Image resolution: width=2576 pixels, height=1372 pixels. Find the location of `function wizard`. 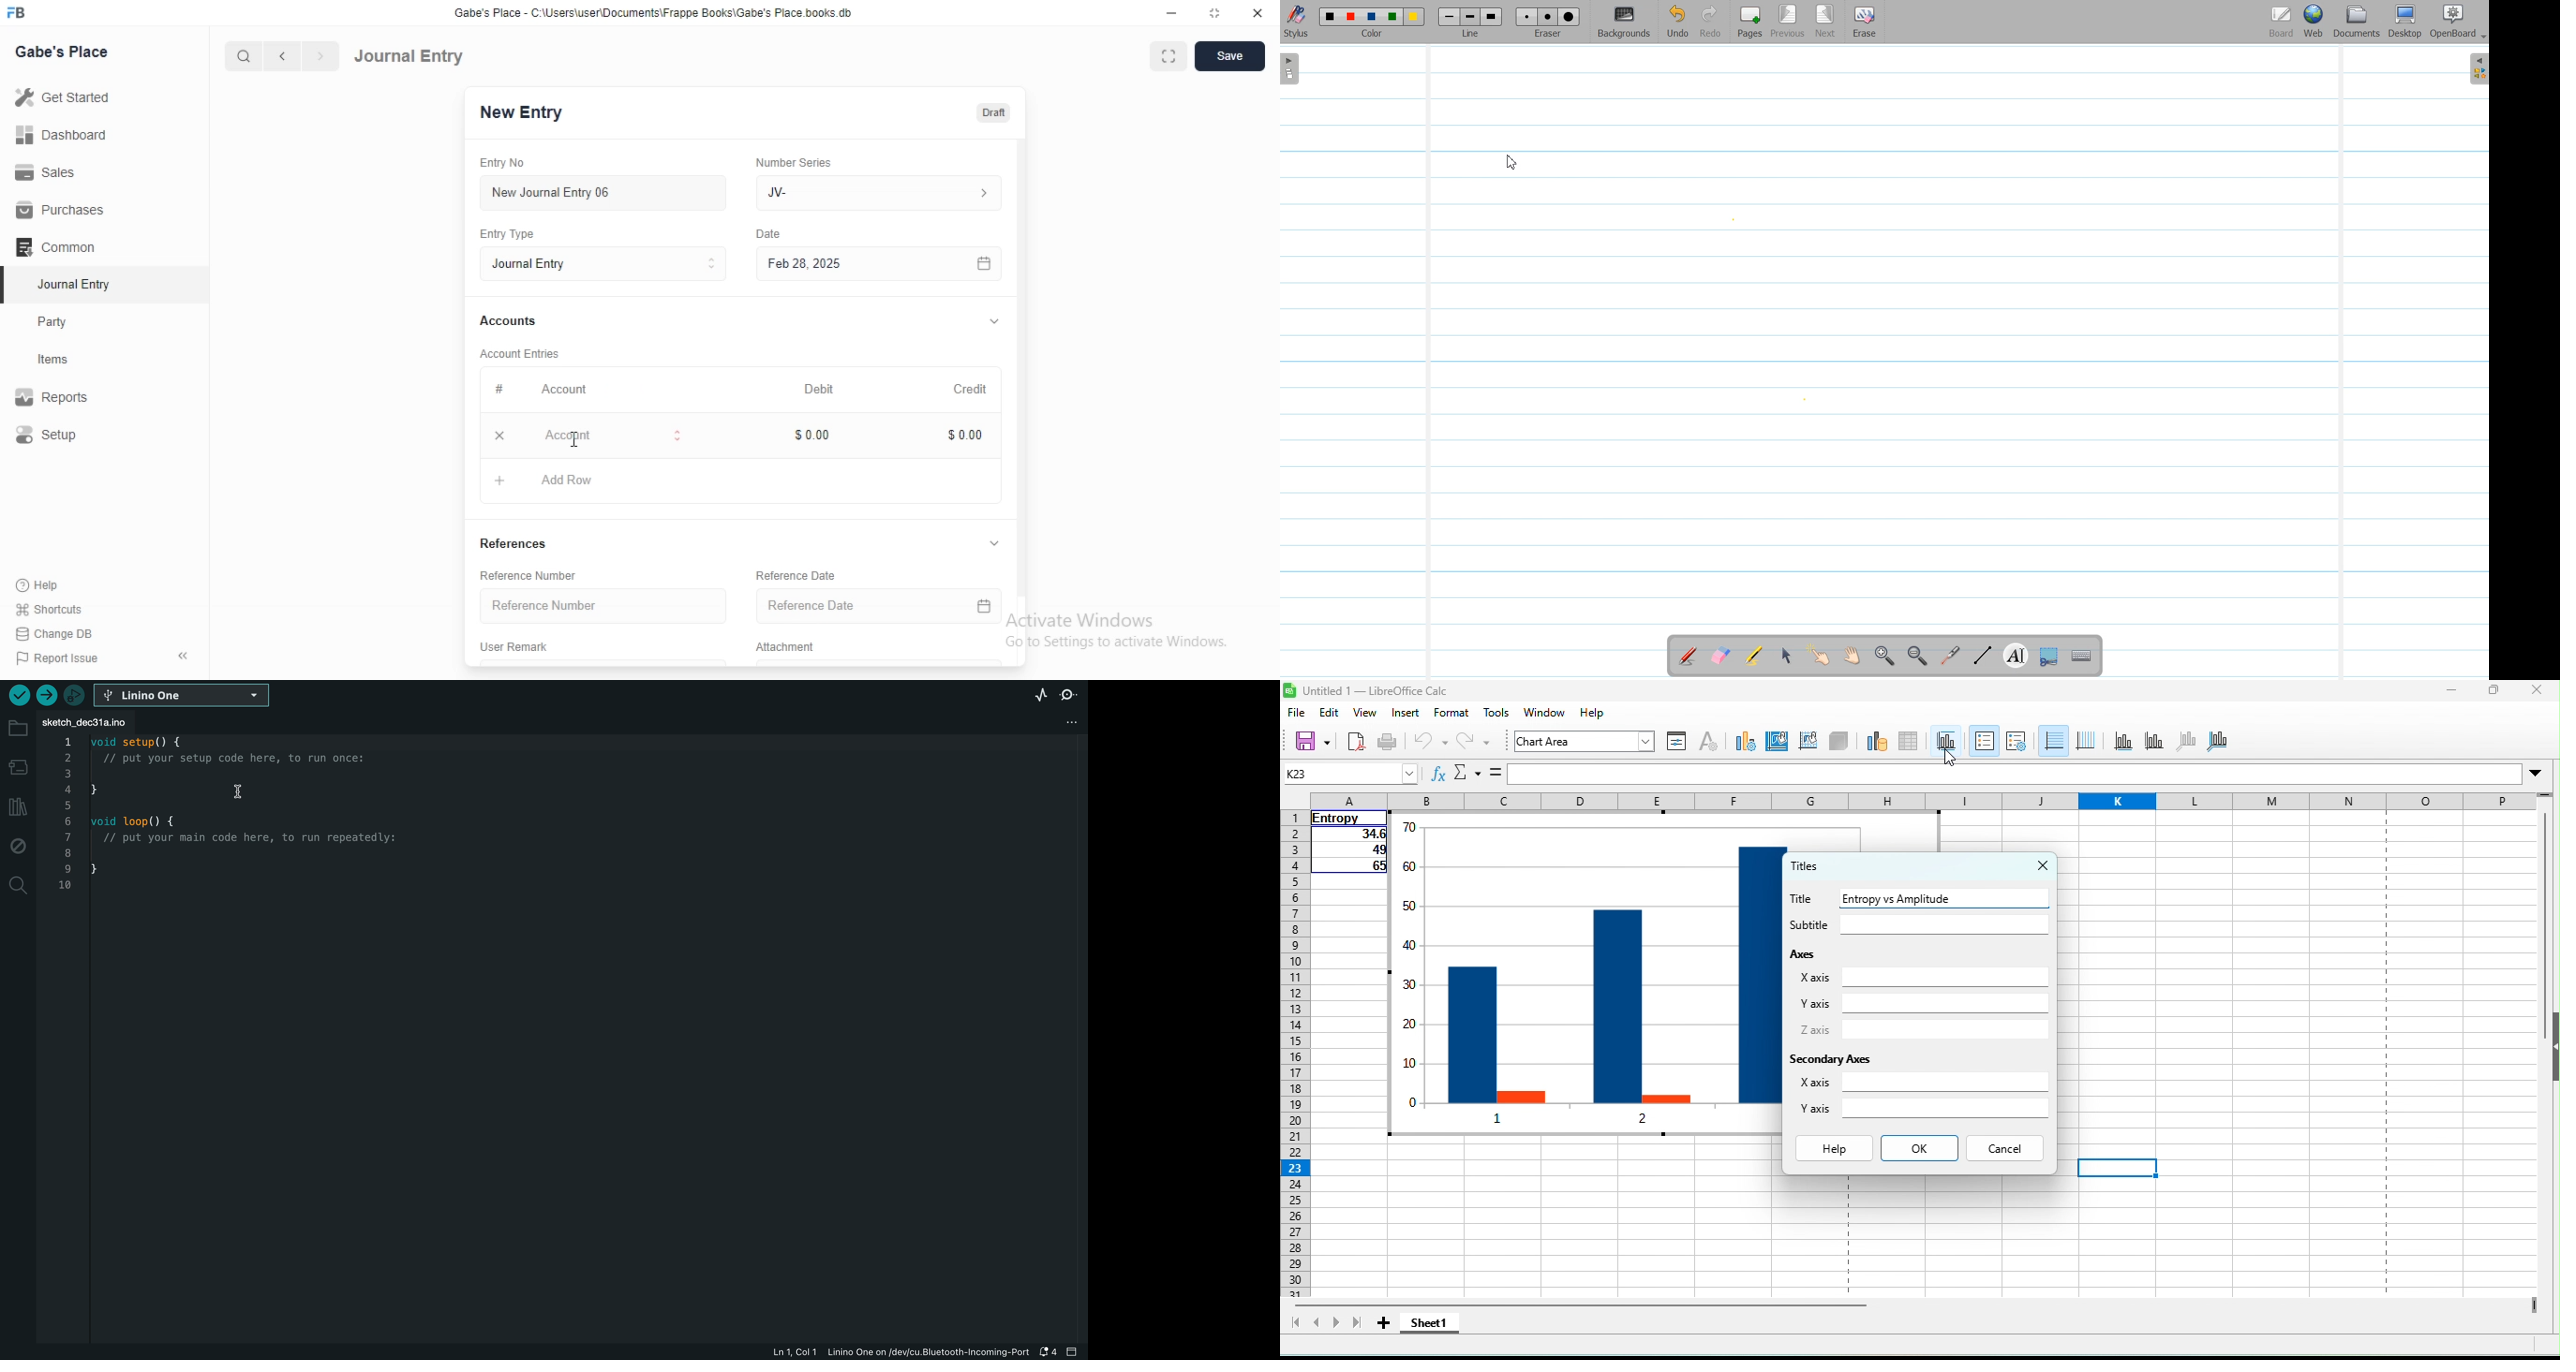

function wizard is located at coordinates (1438, 775).